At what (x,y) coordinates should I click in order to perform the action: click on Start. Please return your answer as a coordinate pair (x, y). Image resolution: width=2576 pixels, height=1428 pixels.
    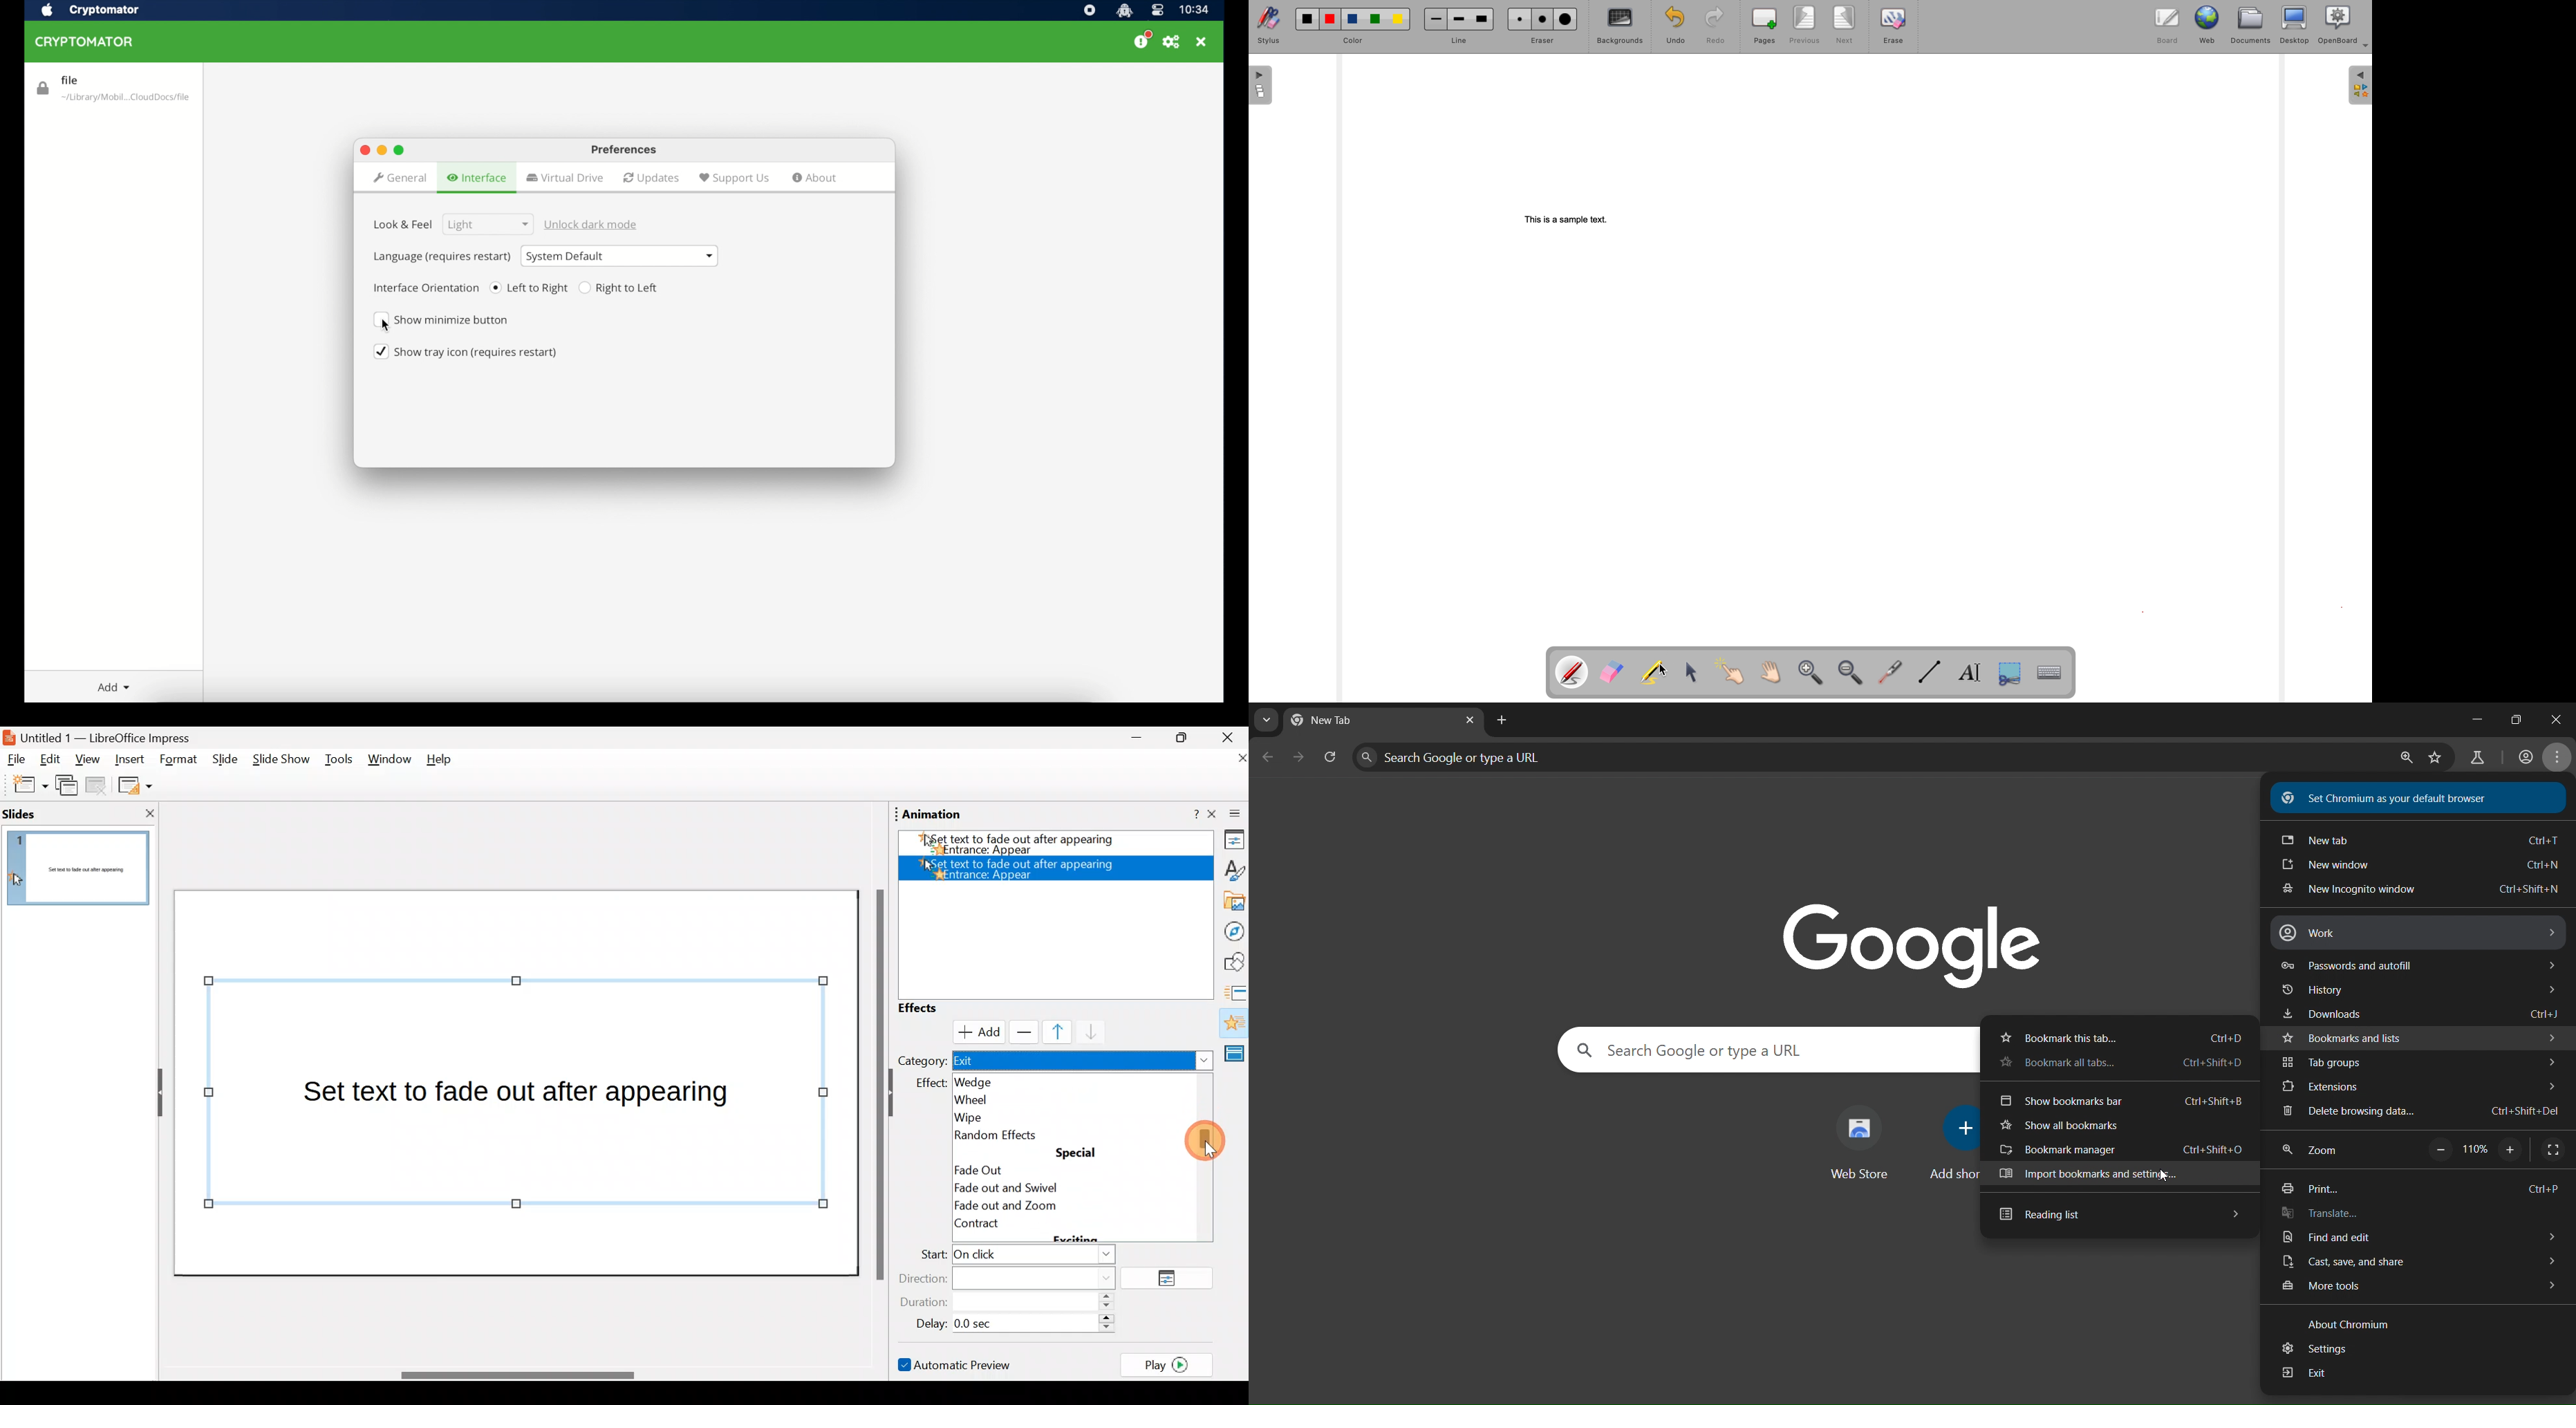
    Looking at the image, I should click on (1014, 1256).